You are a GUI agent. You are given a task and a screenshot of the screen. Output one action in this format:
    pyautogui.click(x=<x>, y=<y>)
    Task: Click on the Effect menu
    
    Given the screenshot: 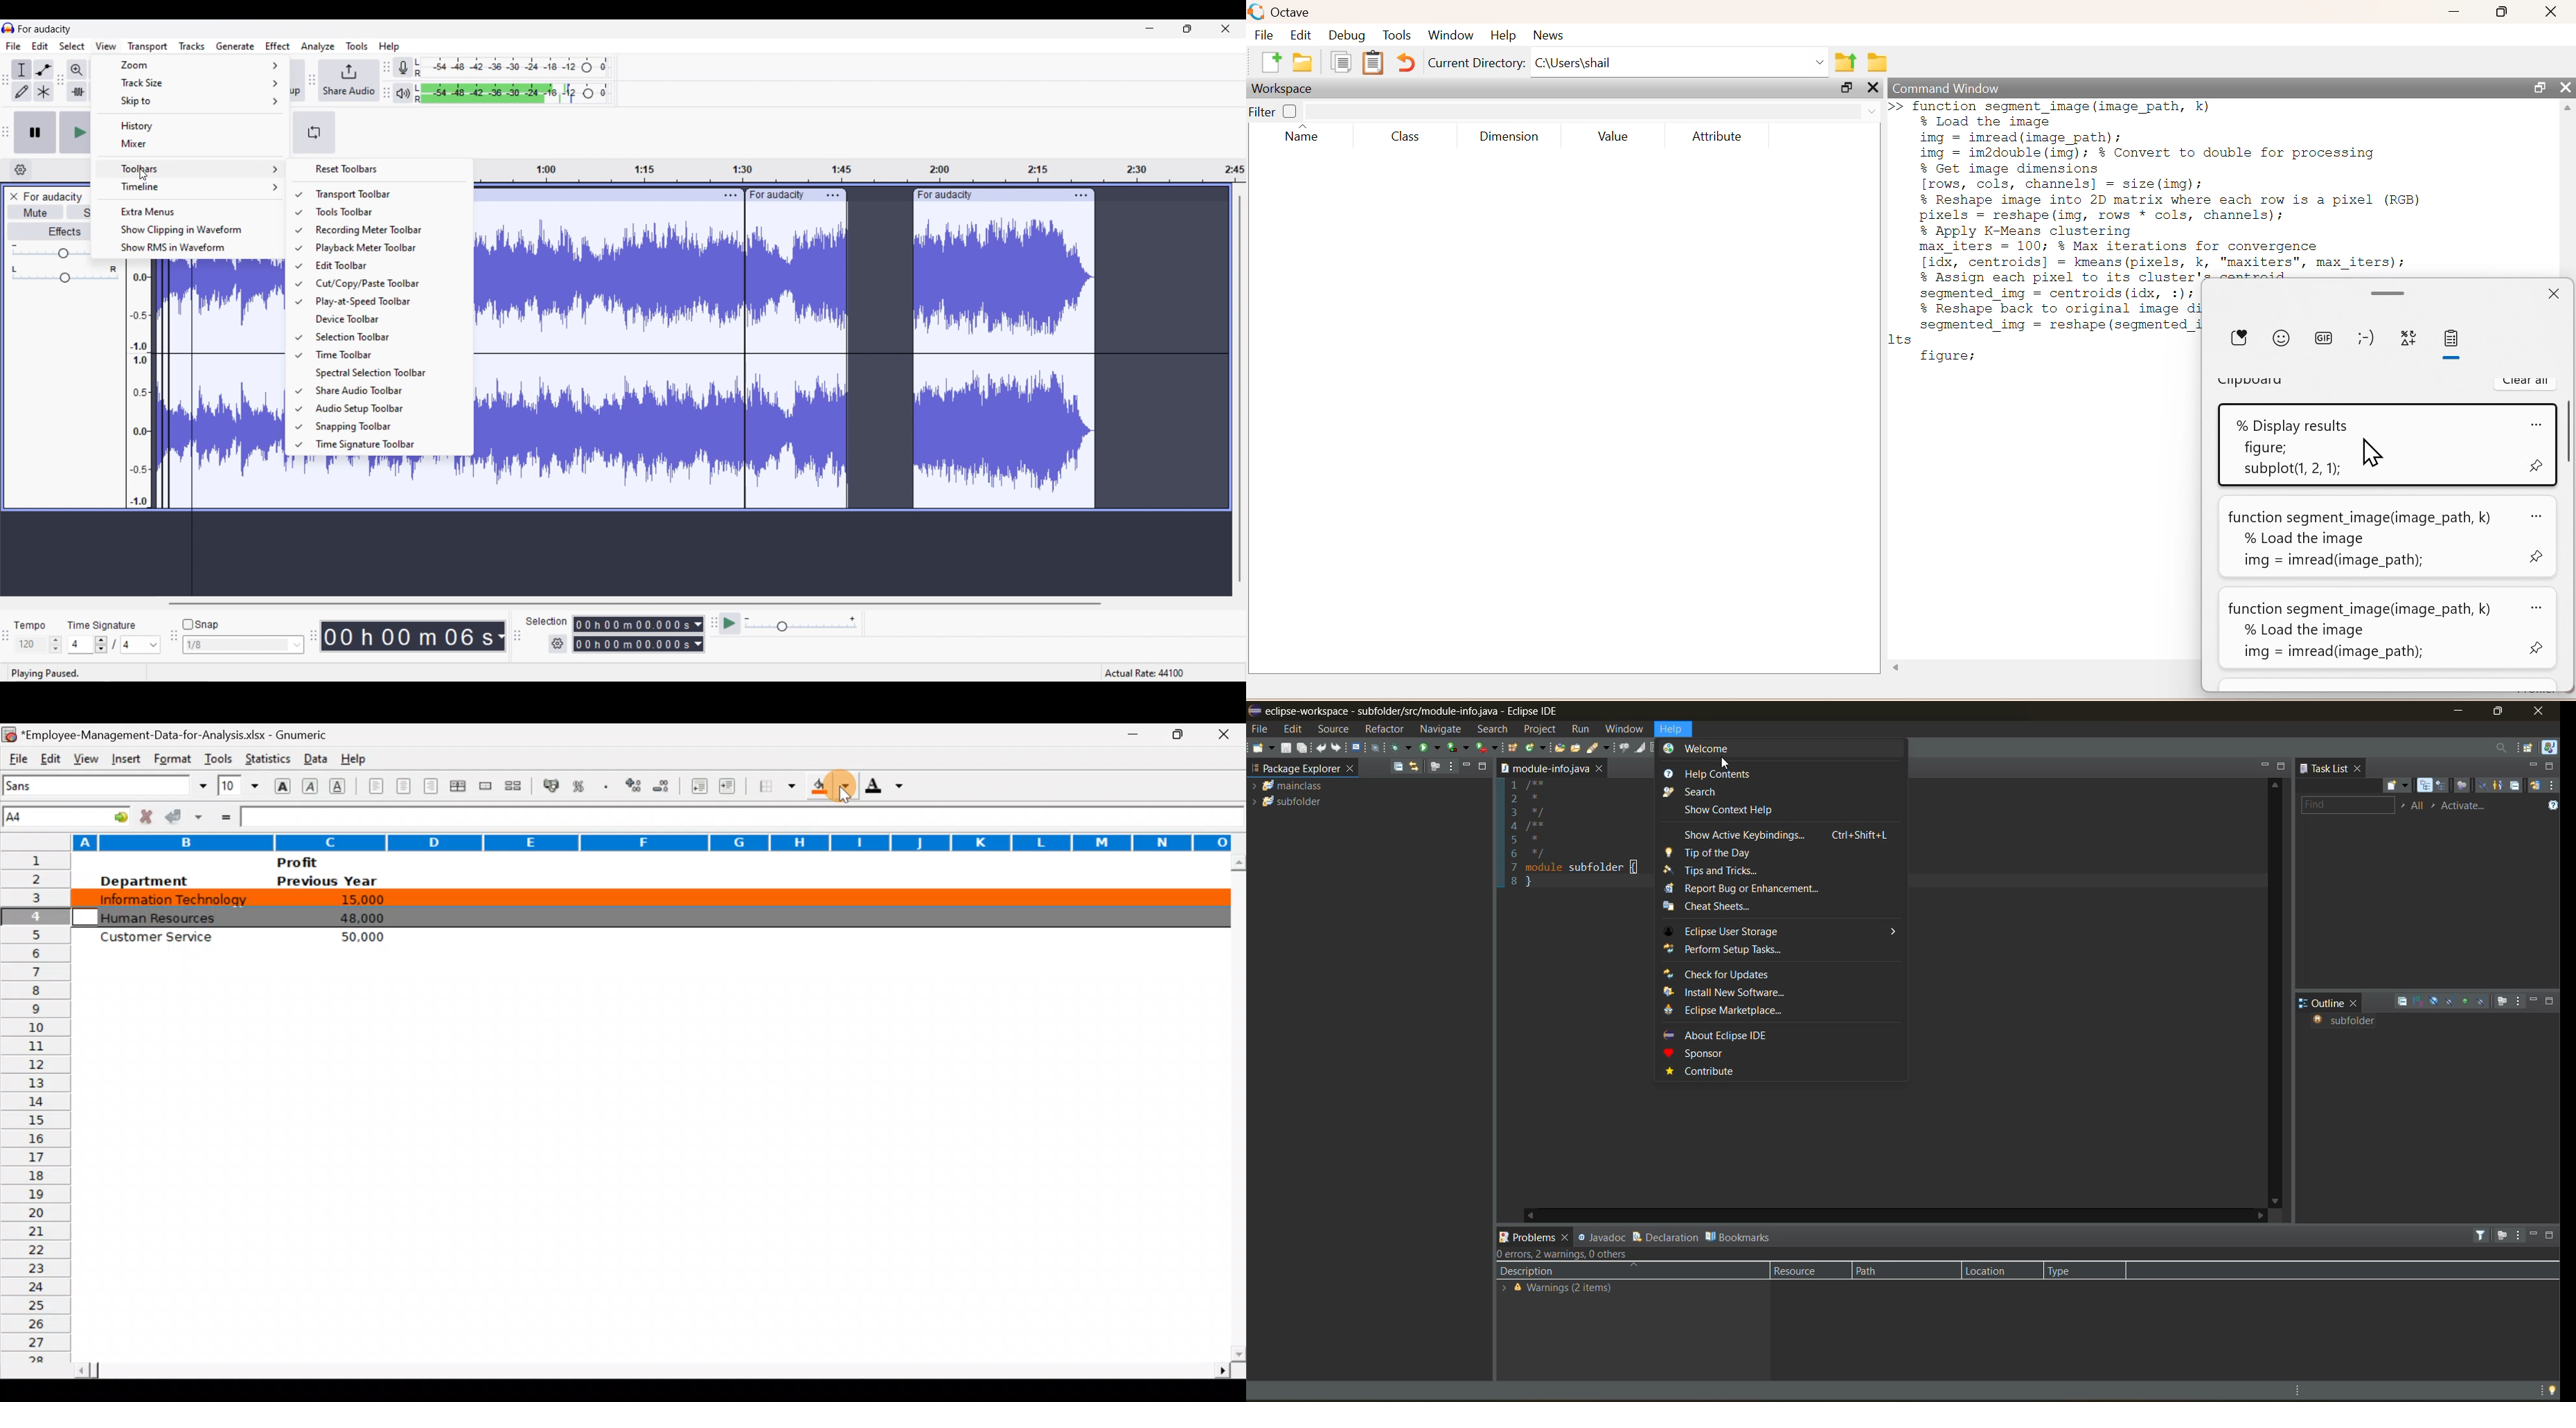 What is the action you would take?
    pyautogui.click(x=278, y=45)
    